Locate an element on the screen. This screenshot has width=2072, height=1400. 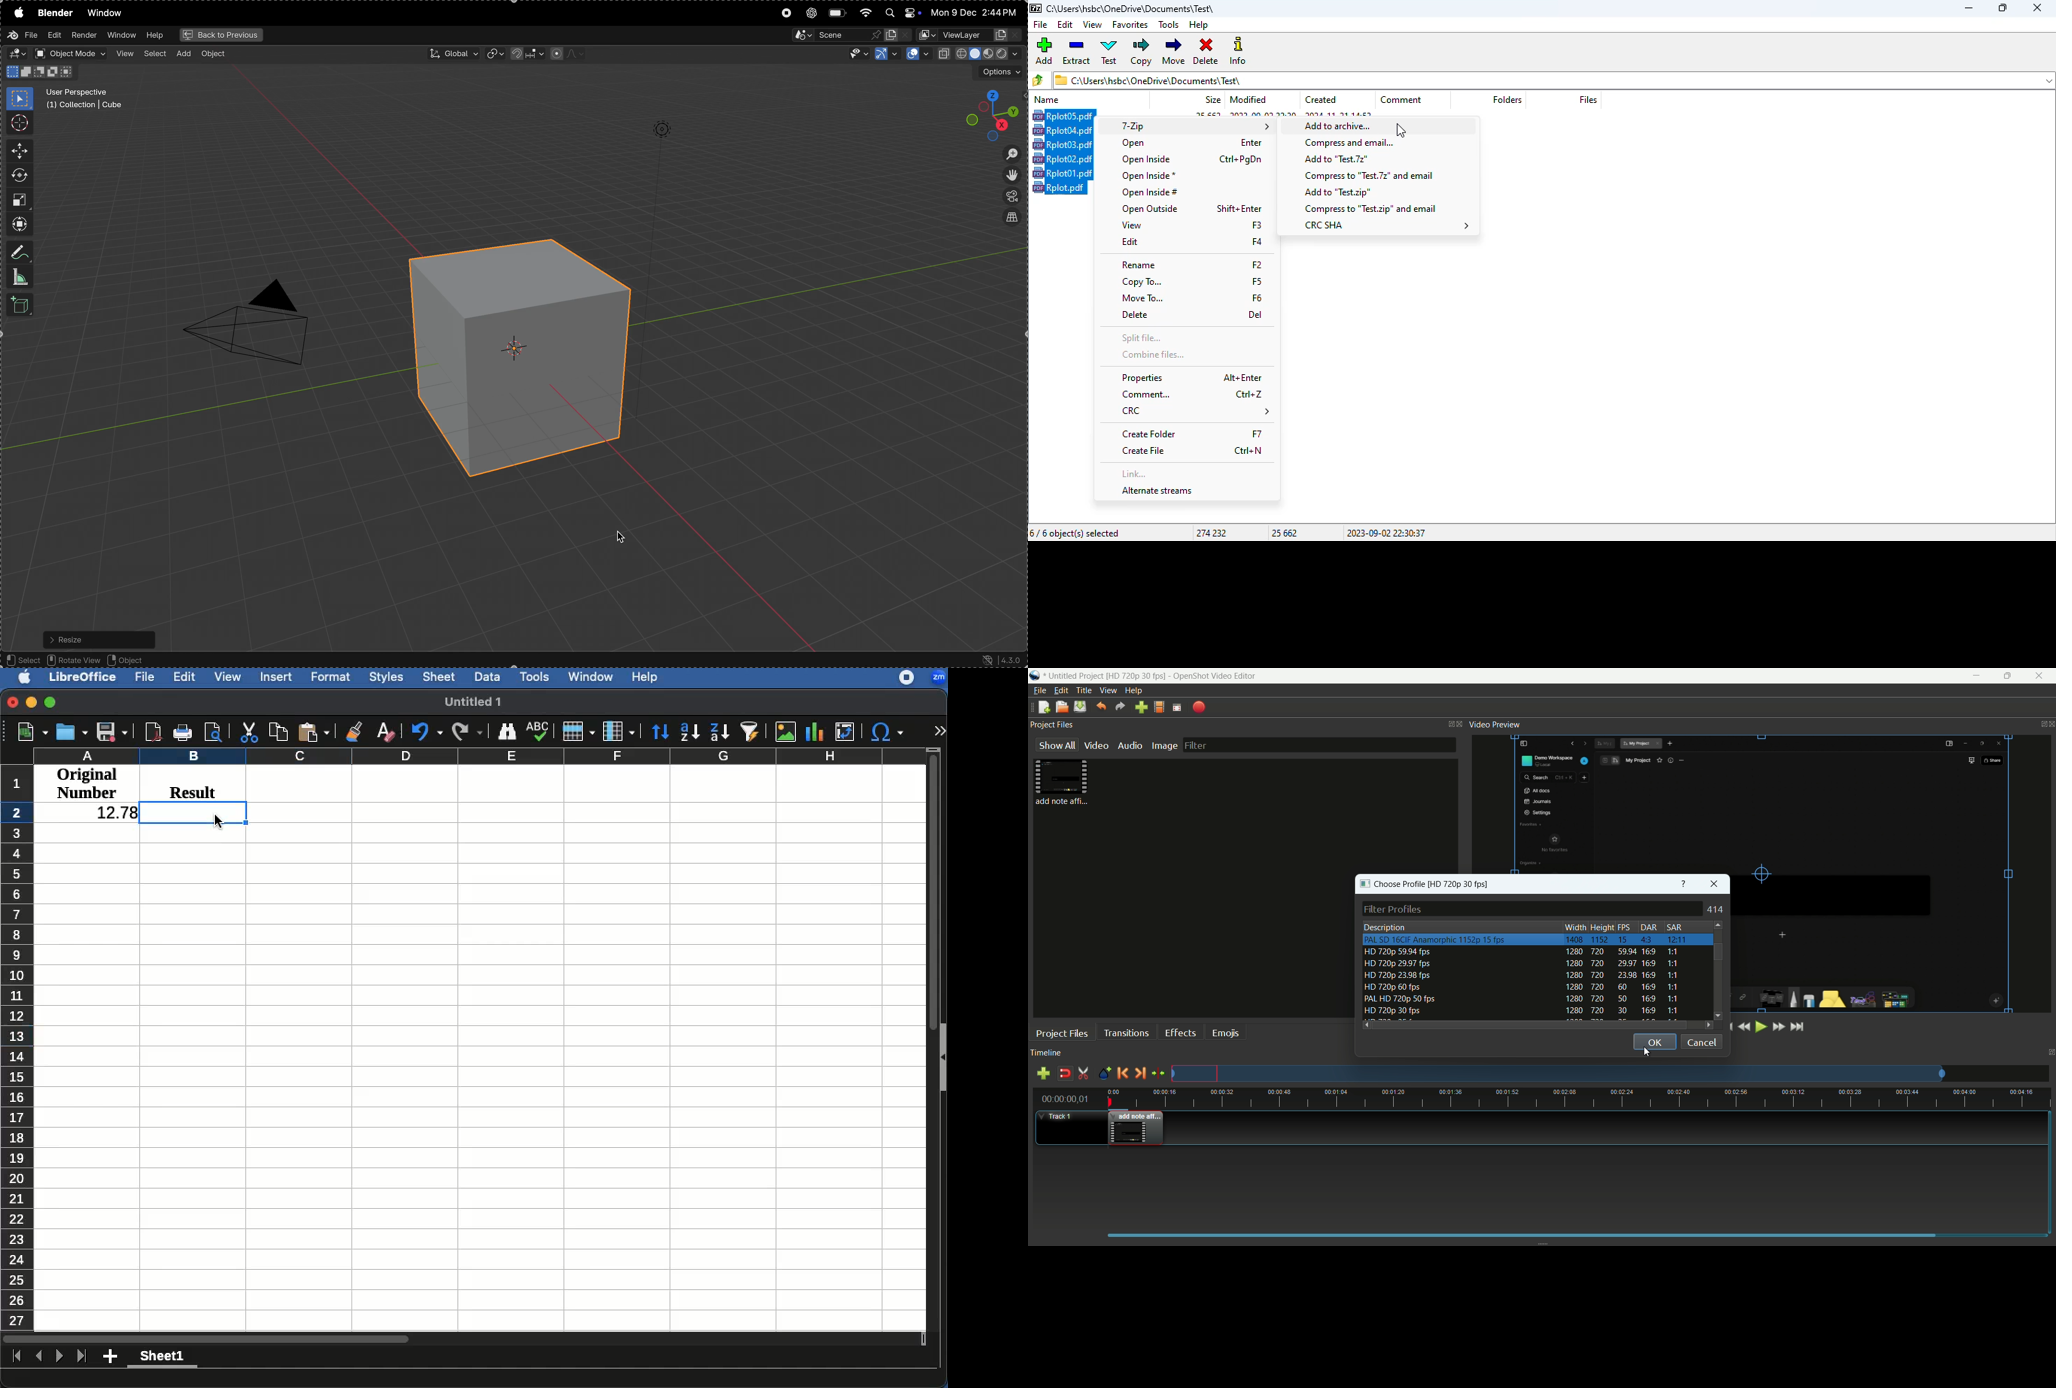
view source is located at coordinates (1013, 219).